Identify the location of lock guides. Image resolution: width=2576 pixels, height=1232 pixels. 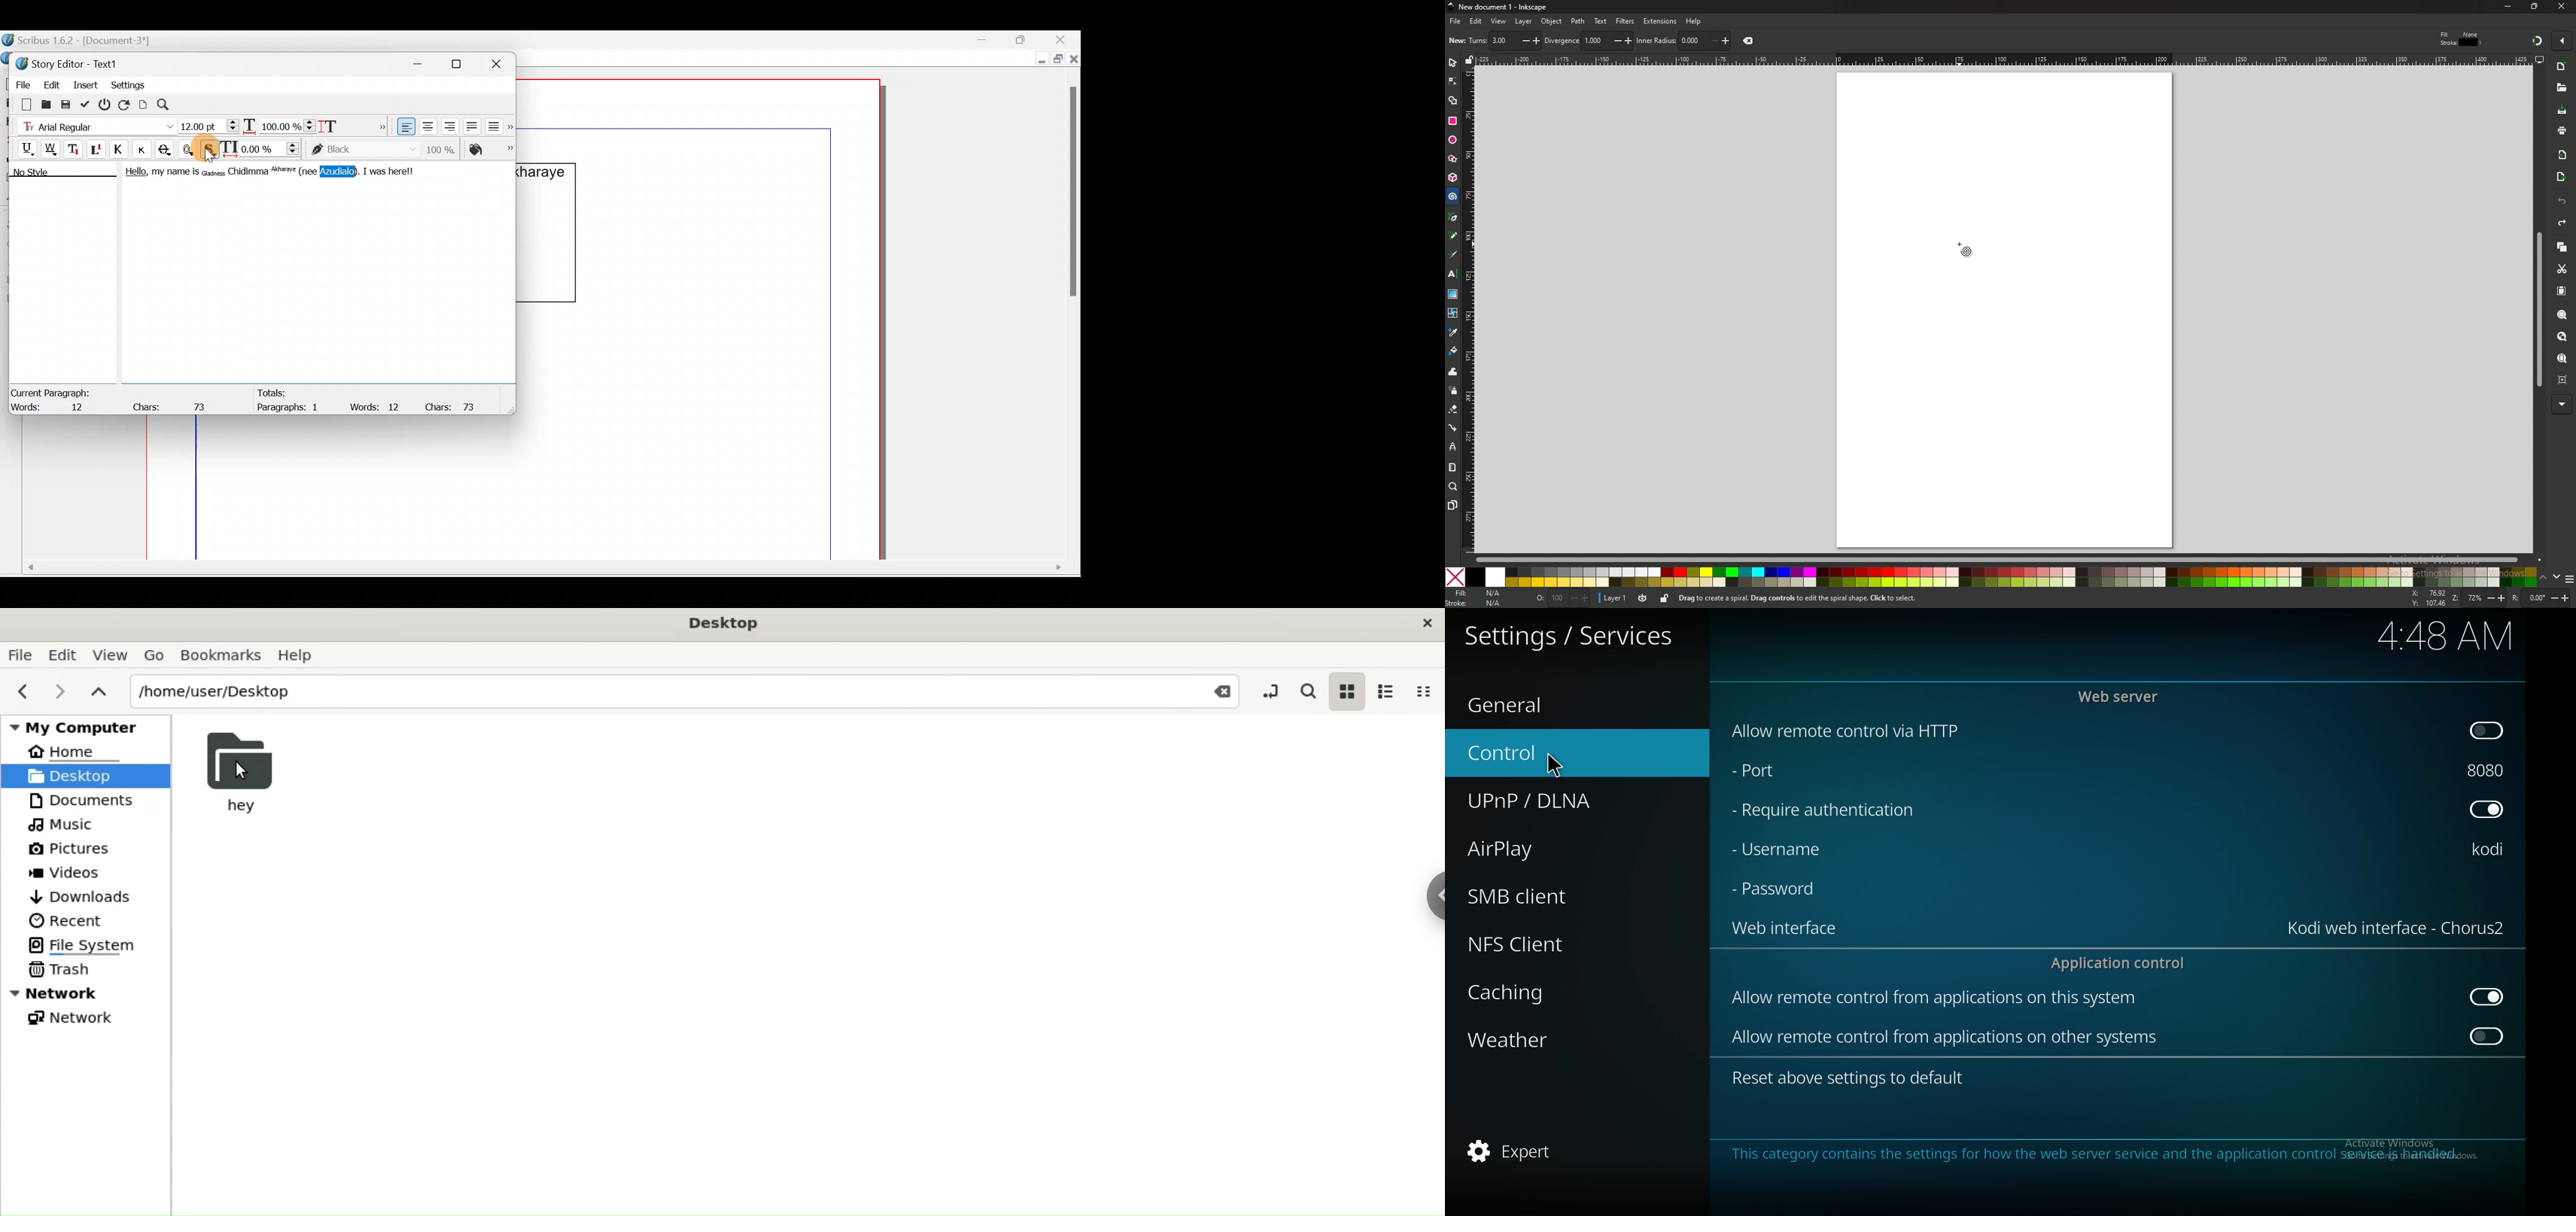
(1470, 61).